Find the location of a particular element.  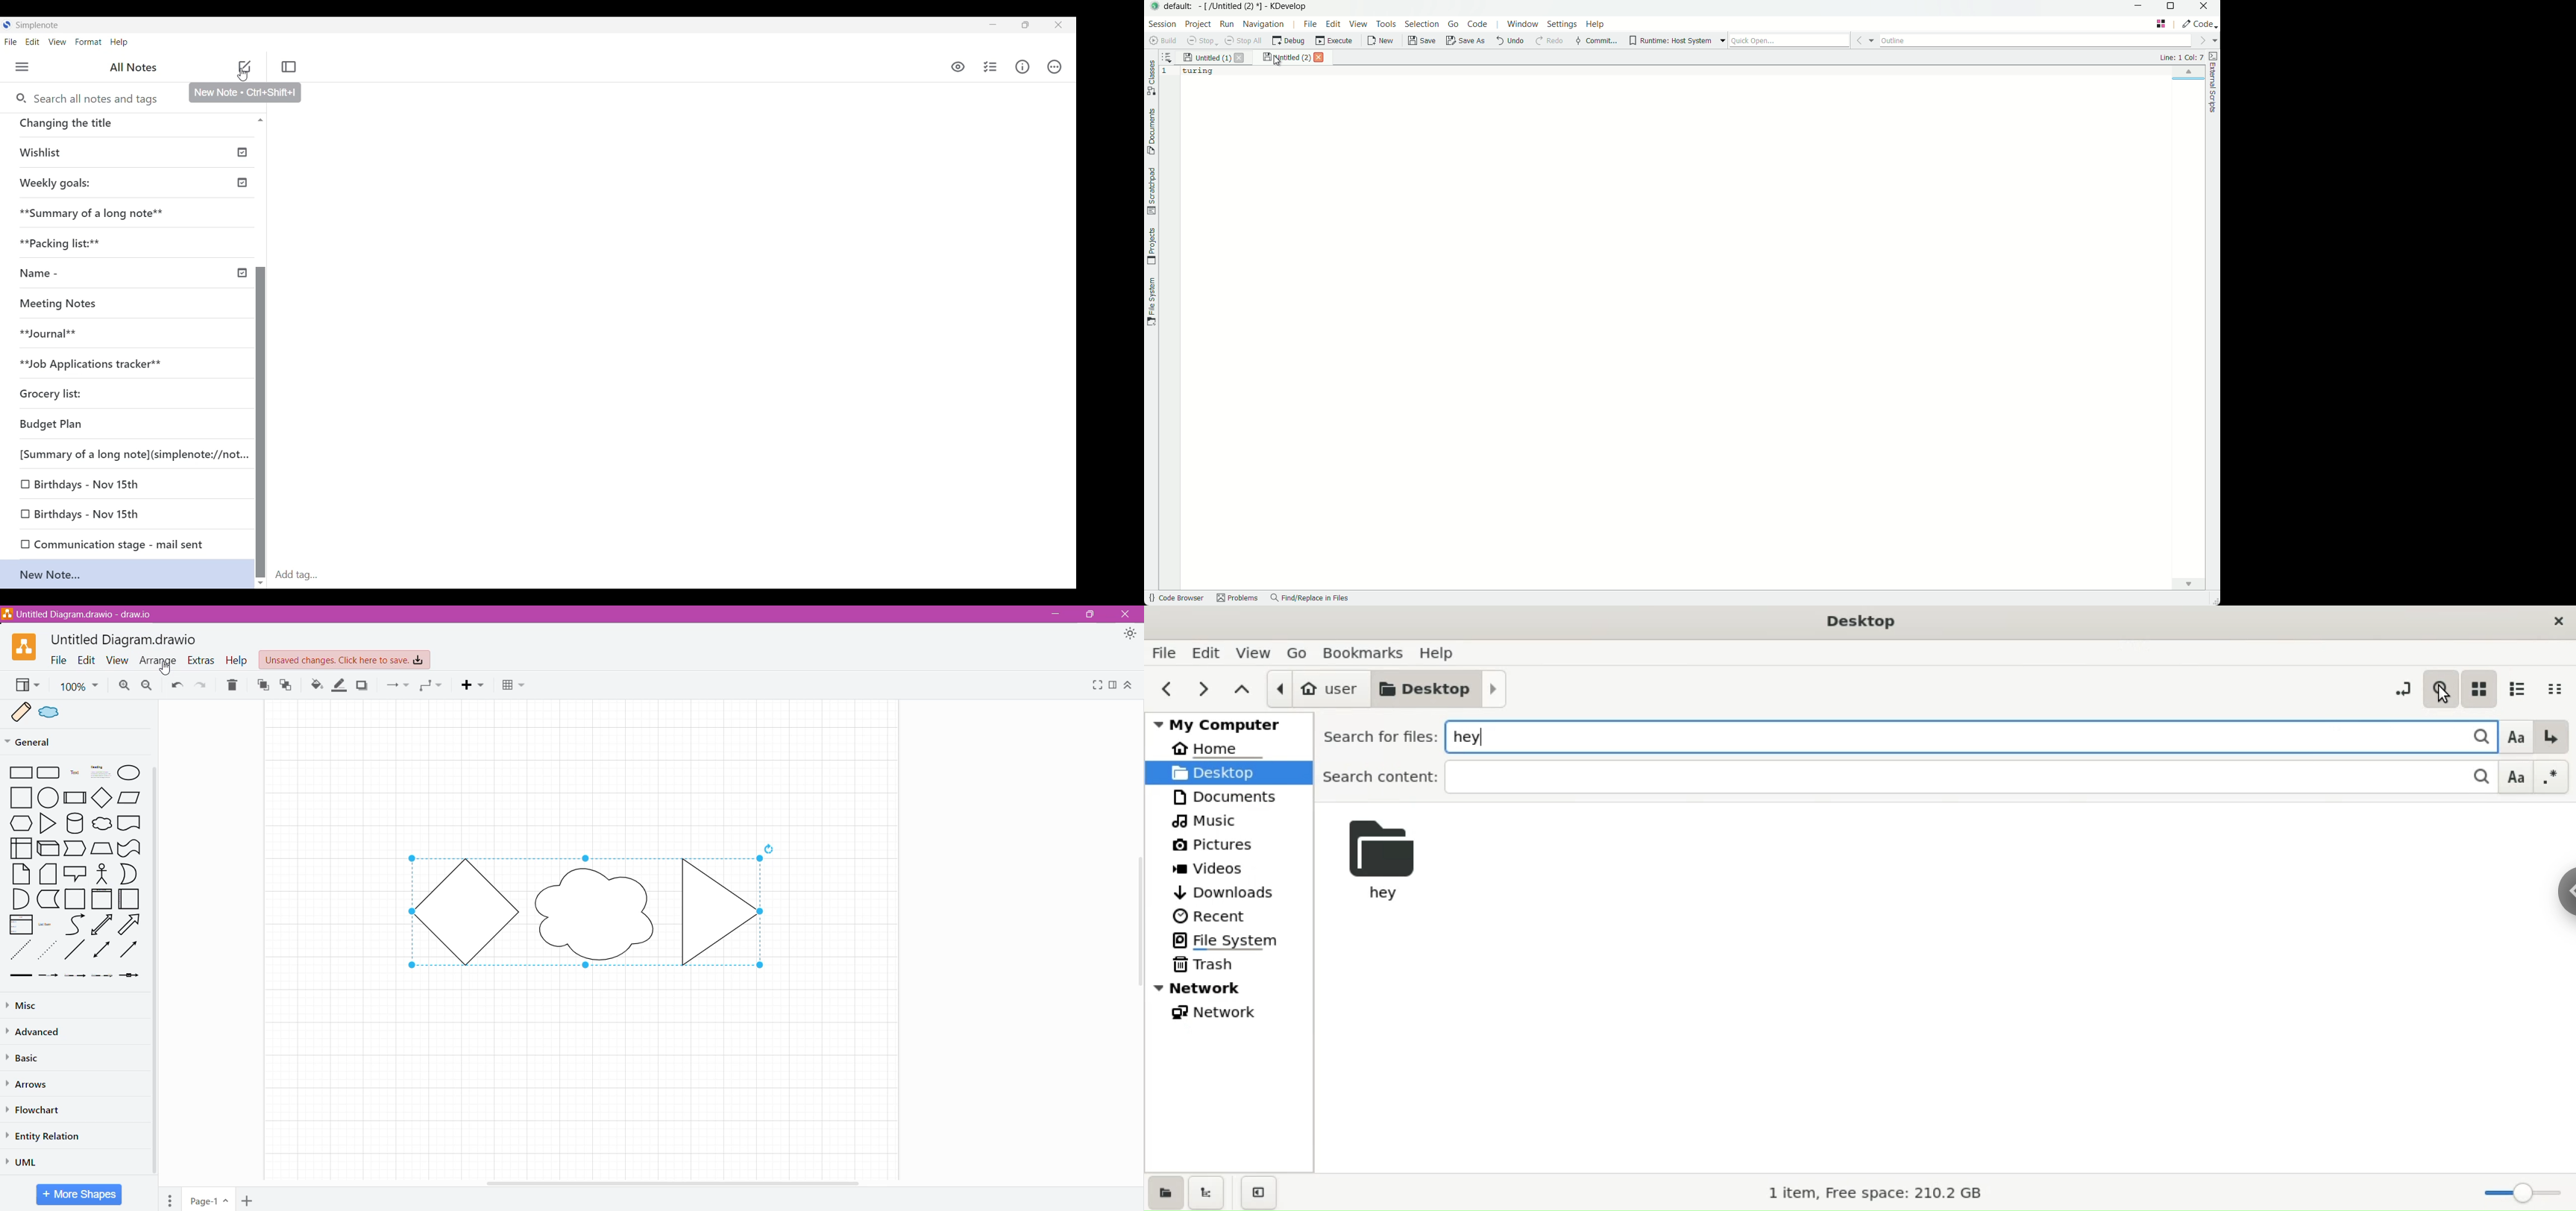

Software note is located at coordinates (39, 24).